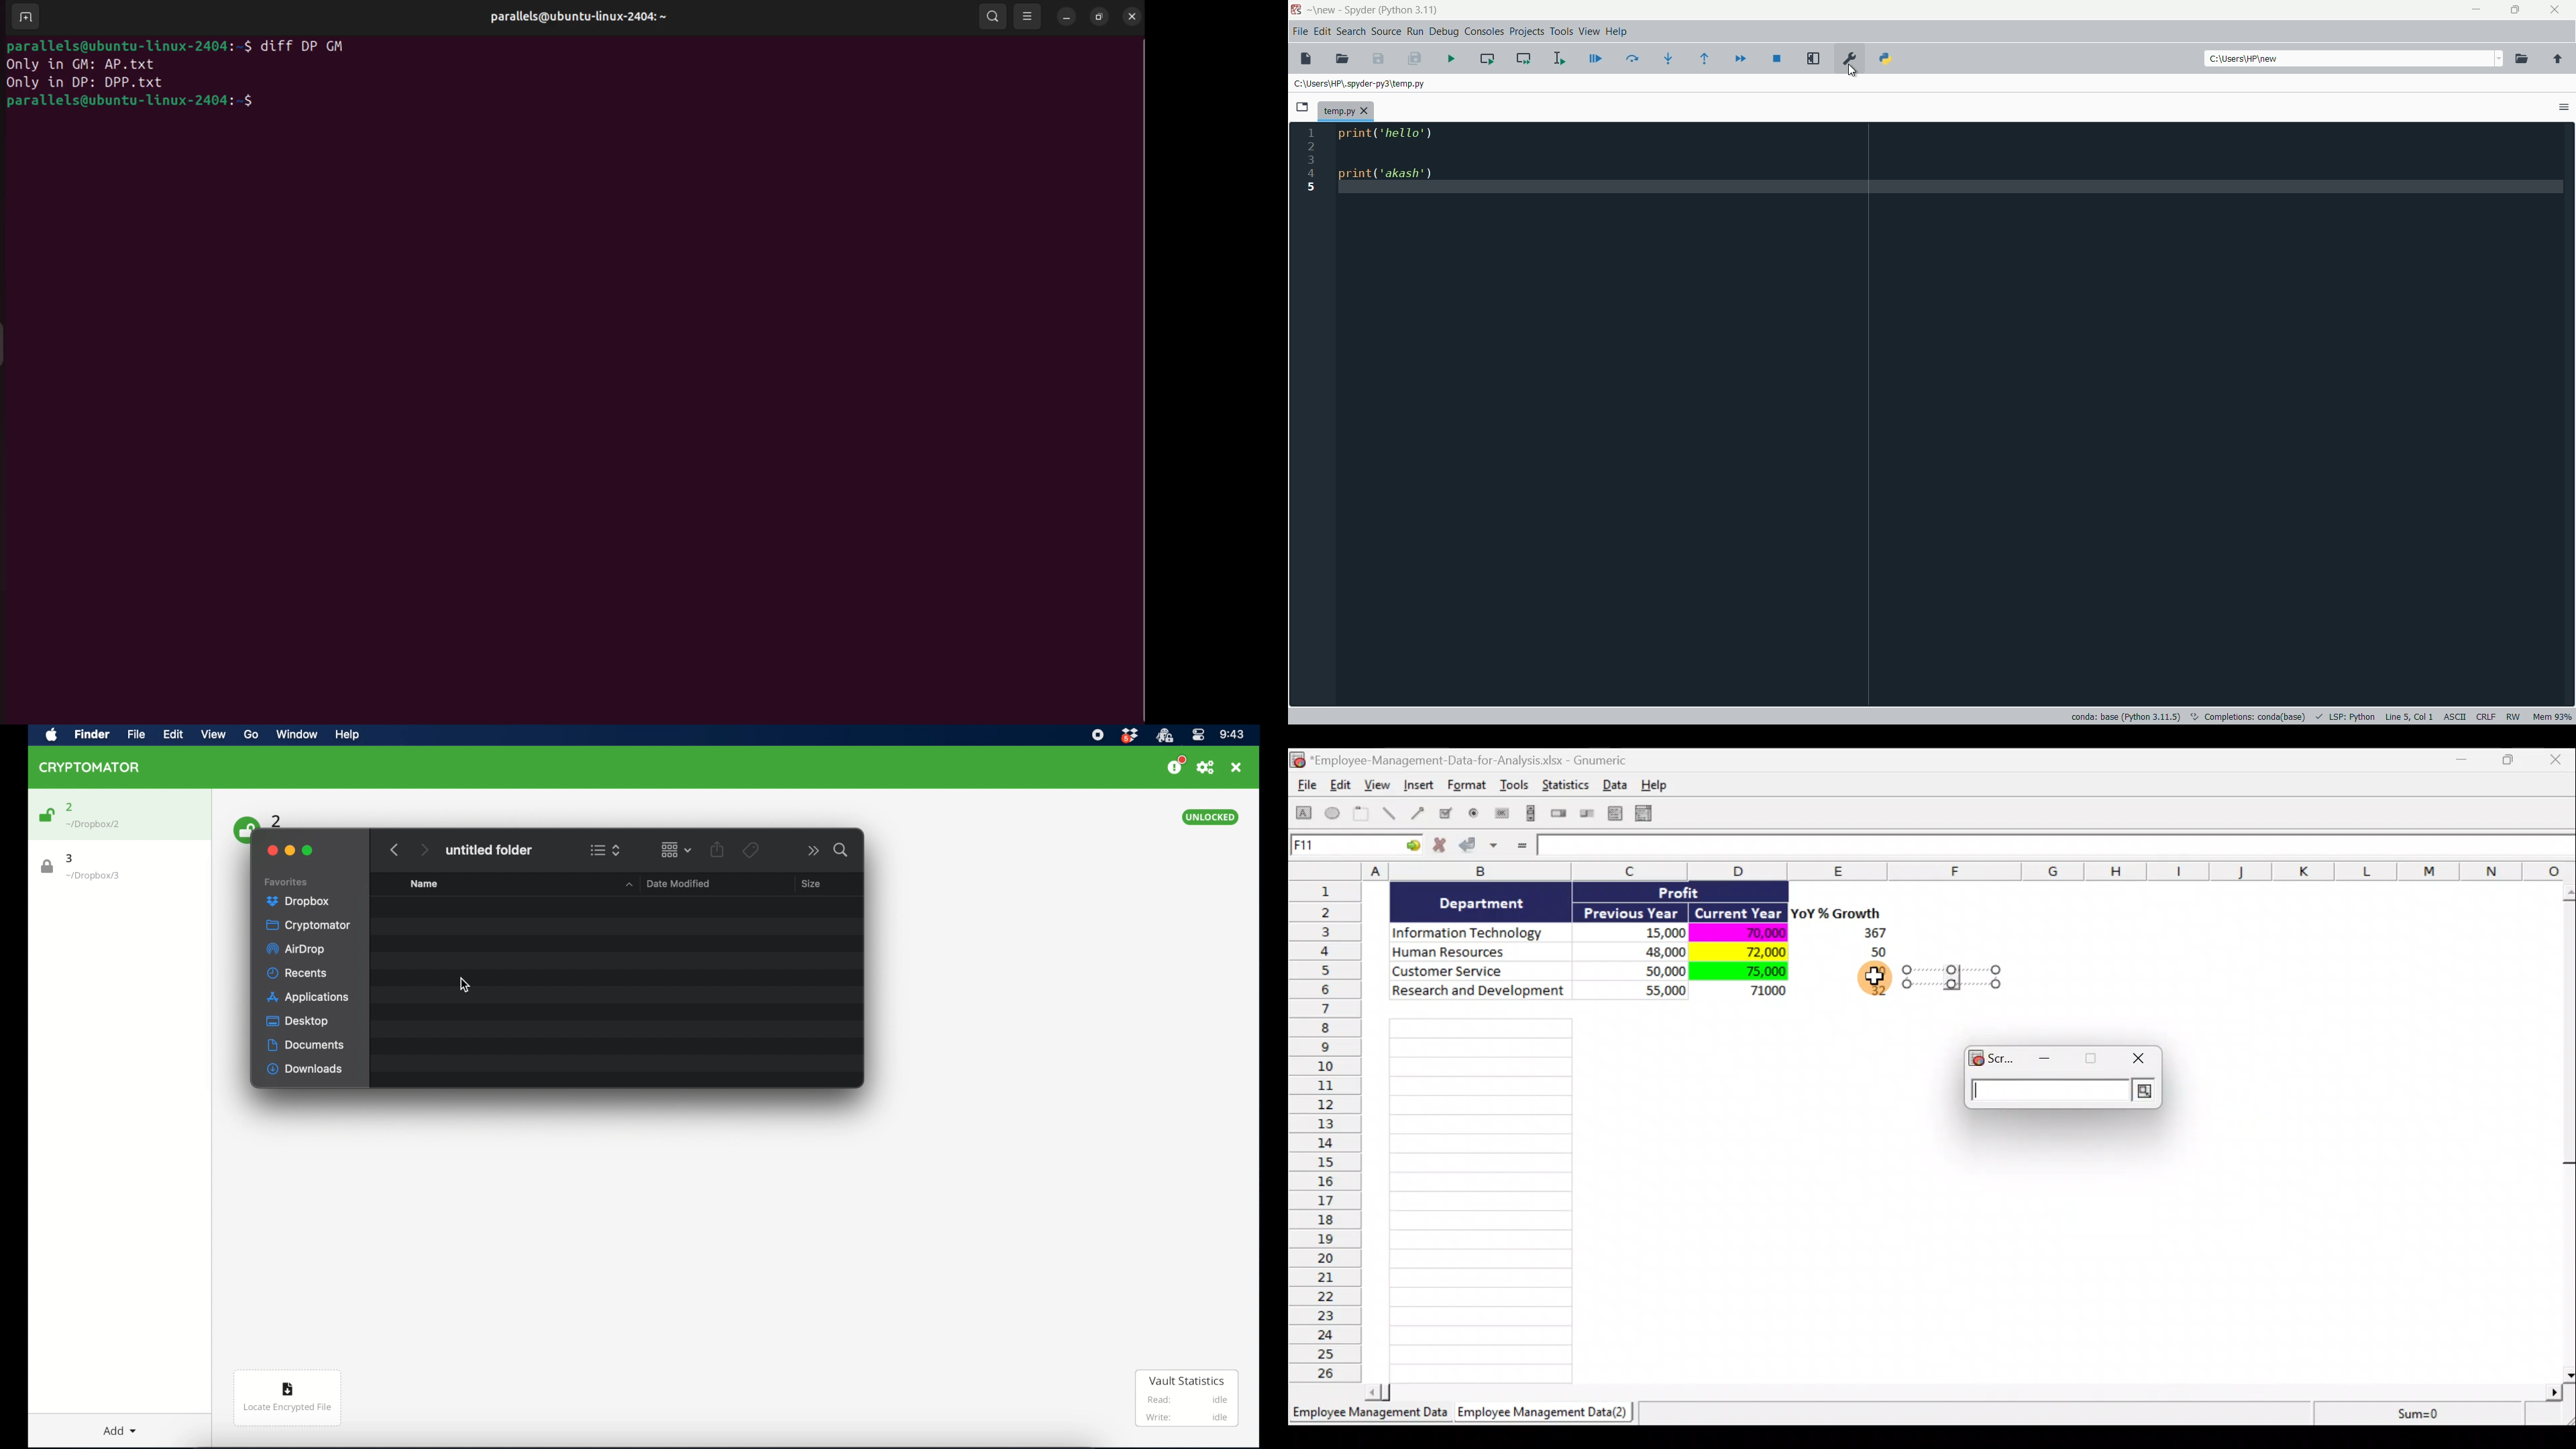  I want to click on continue execution until next breakdown, so click(1740, 58).